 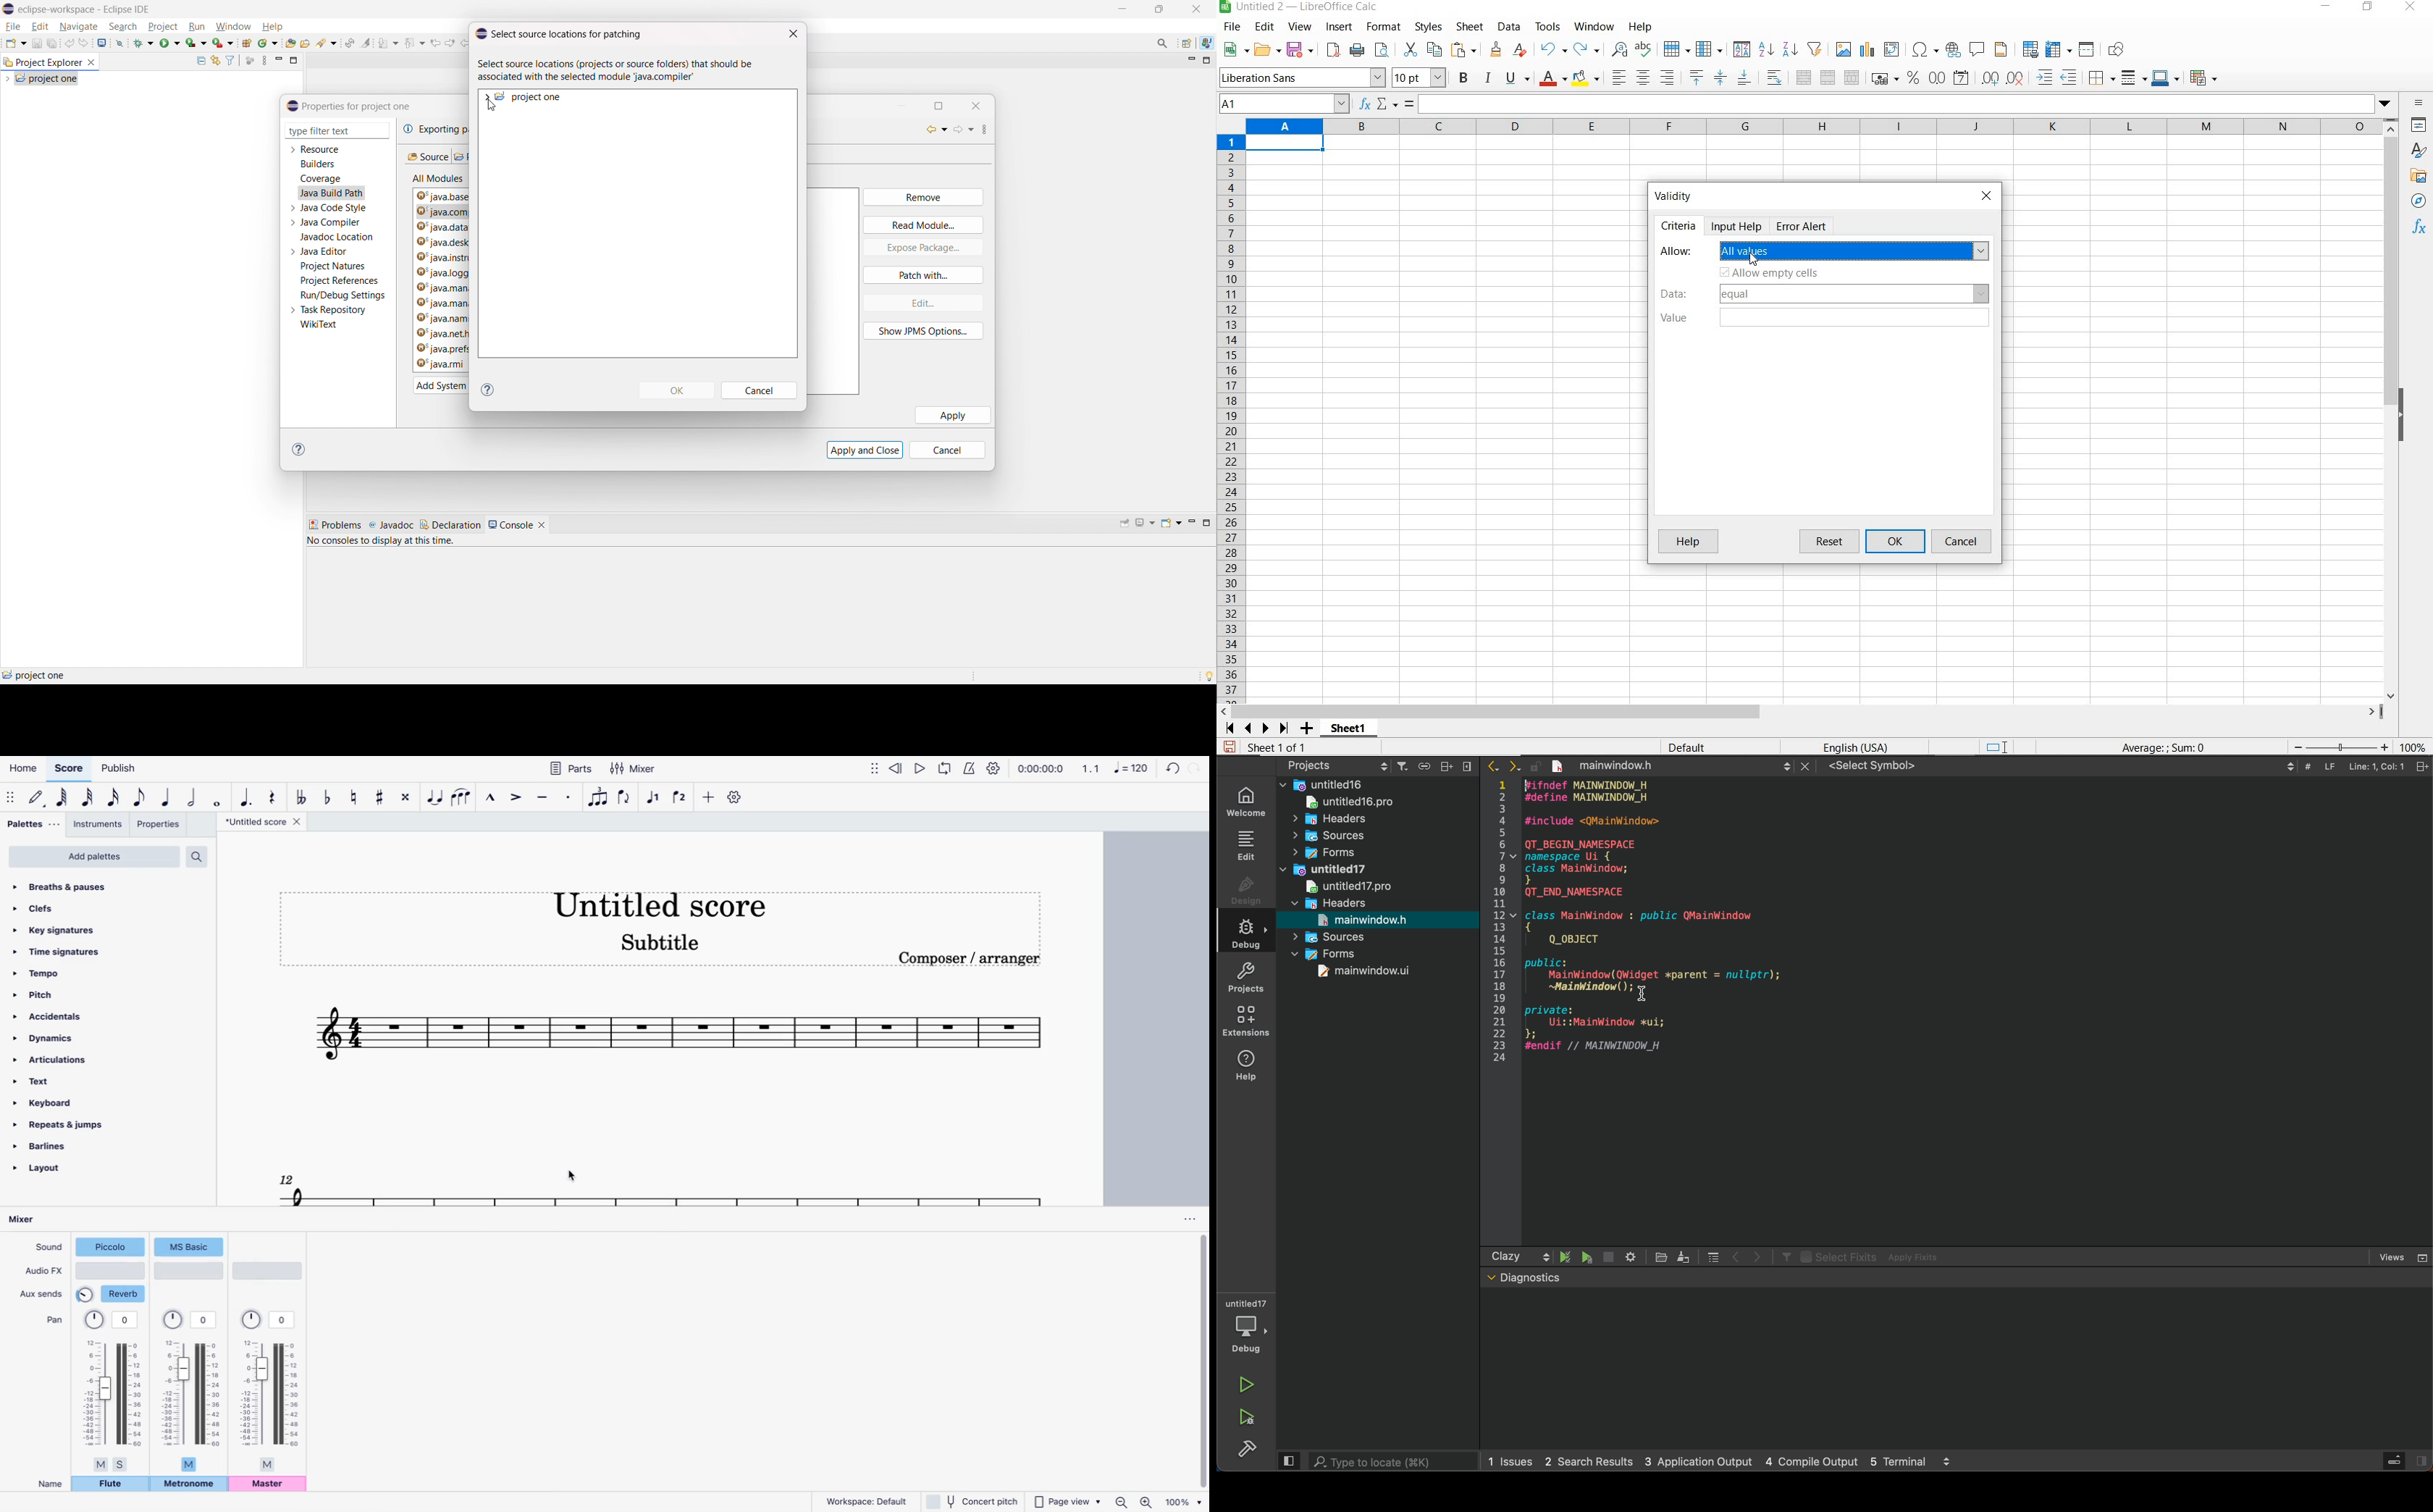 What do you see at coordinates (1236, 50) in the screenshot?
I see `new` at bounding box center [1236, 50].